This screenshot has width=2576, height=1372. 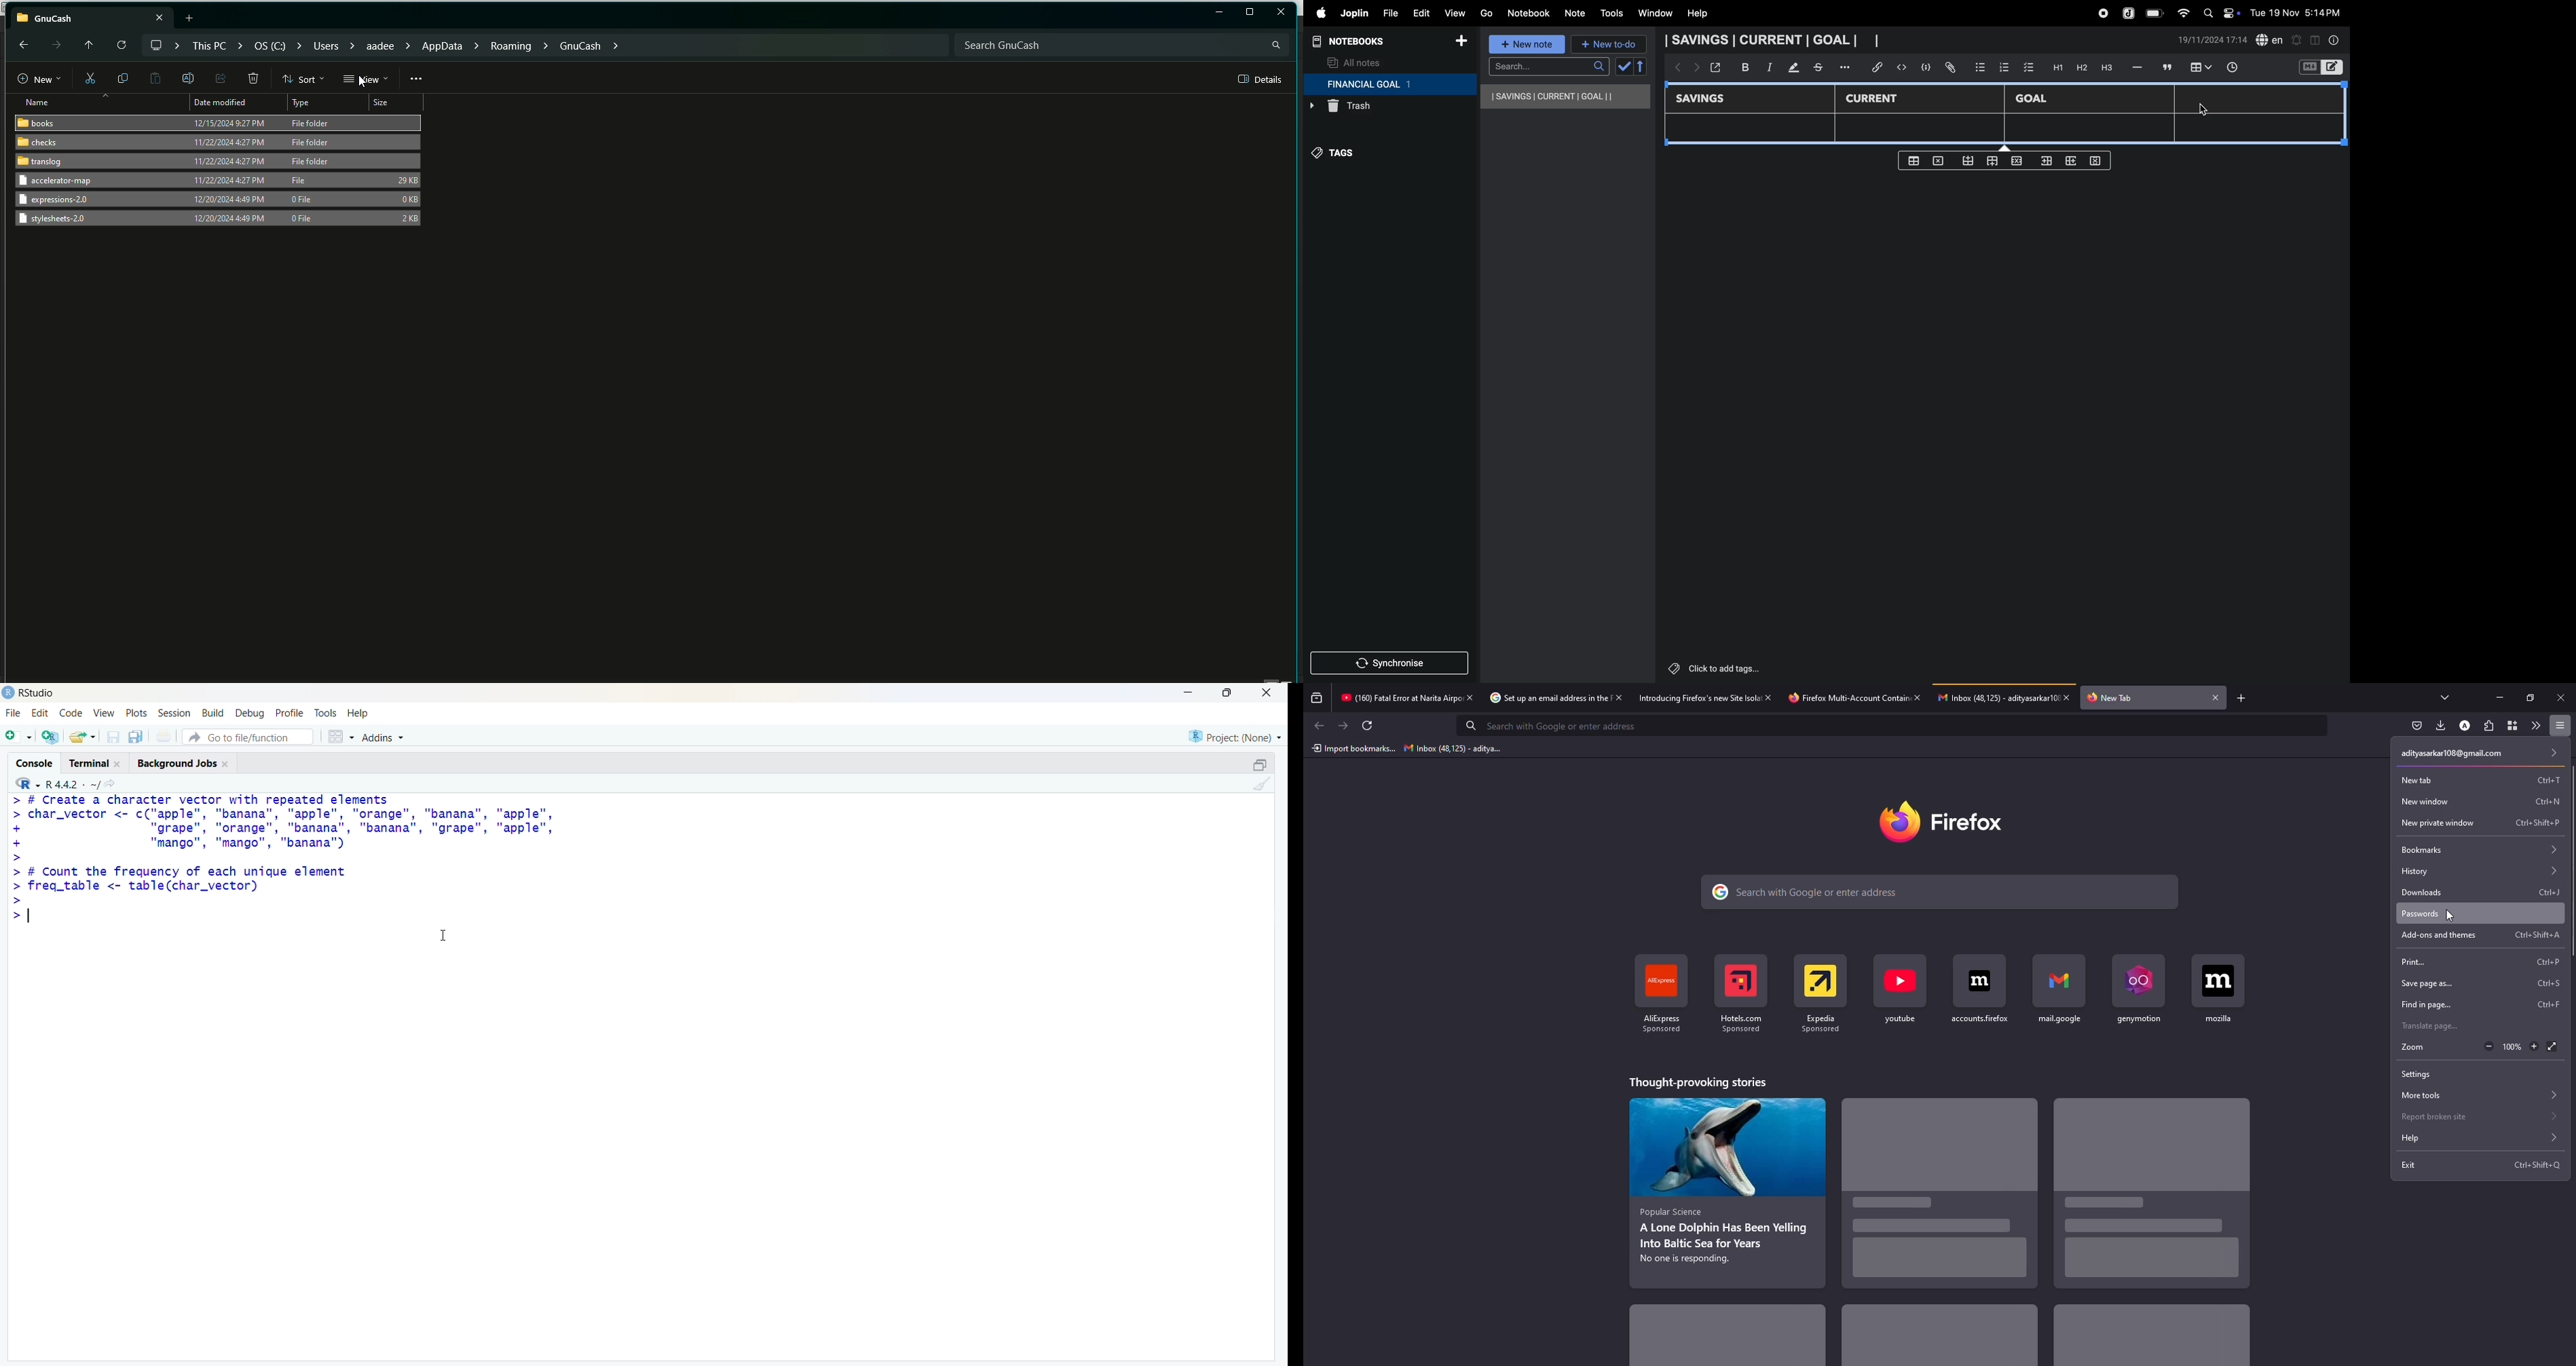 I want to click on Workspace panes, so click(x=341, y=737).